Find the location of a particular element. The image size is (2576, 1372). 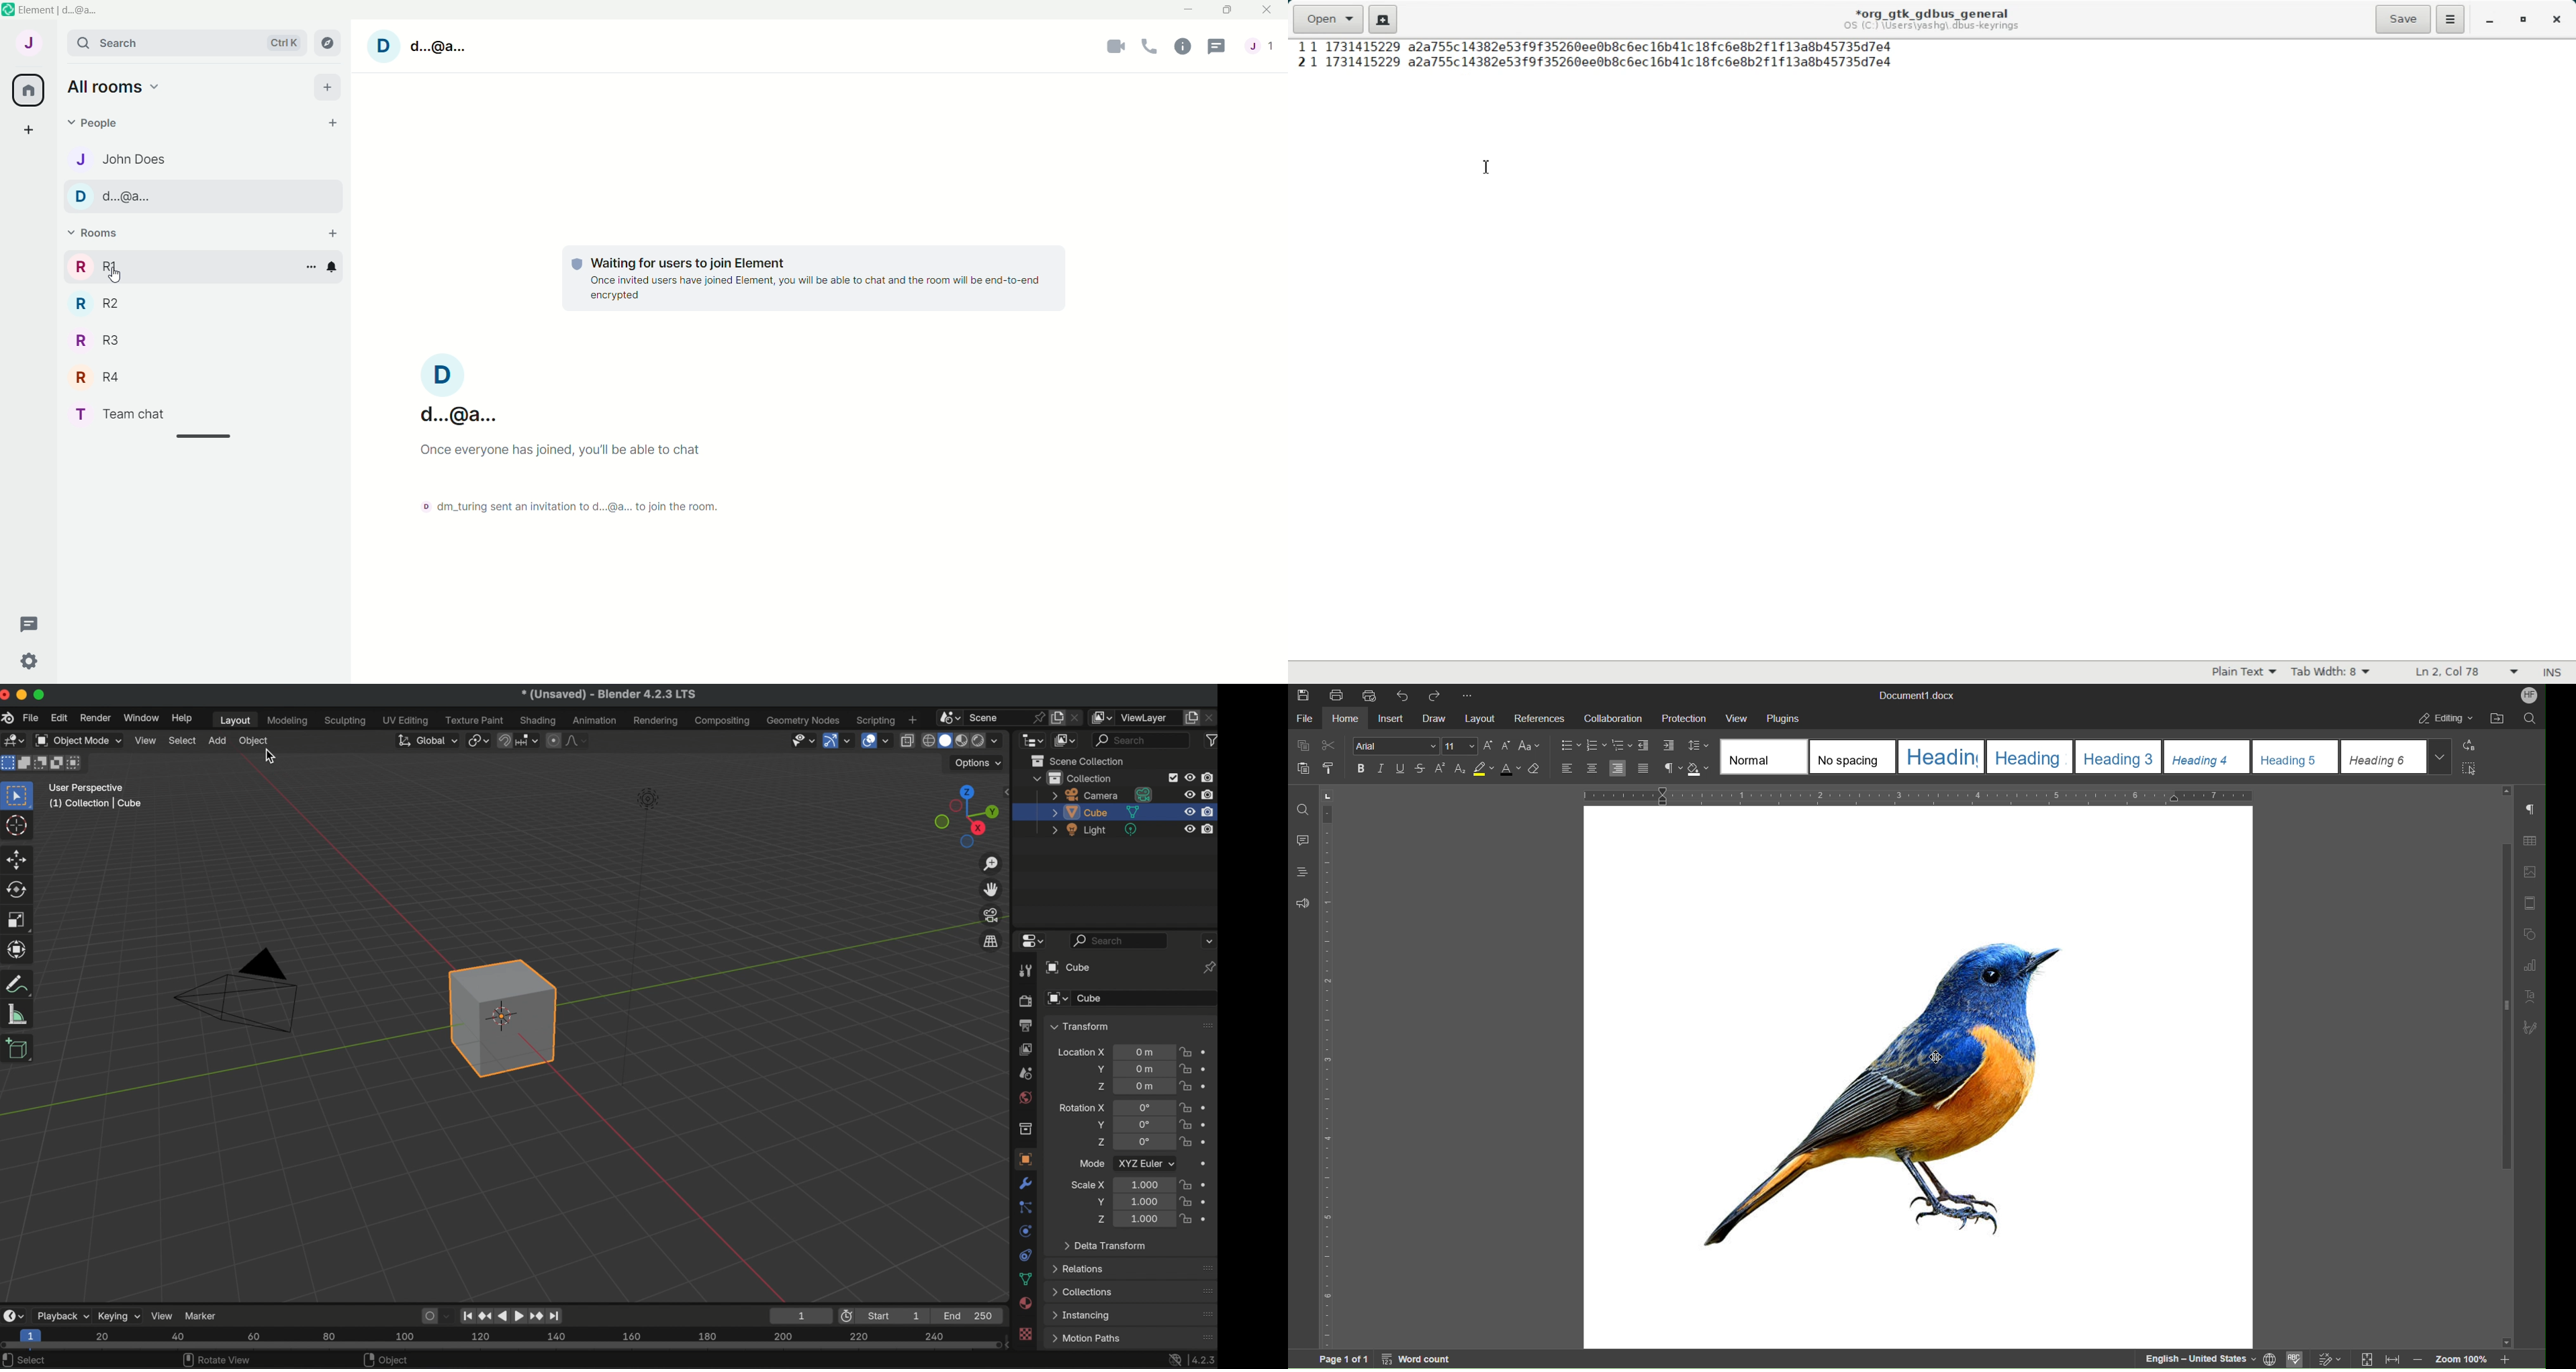

drag handles is located at coordinates (1205, 1291).